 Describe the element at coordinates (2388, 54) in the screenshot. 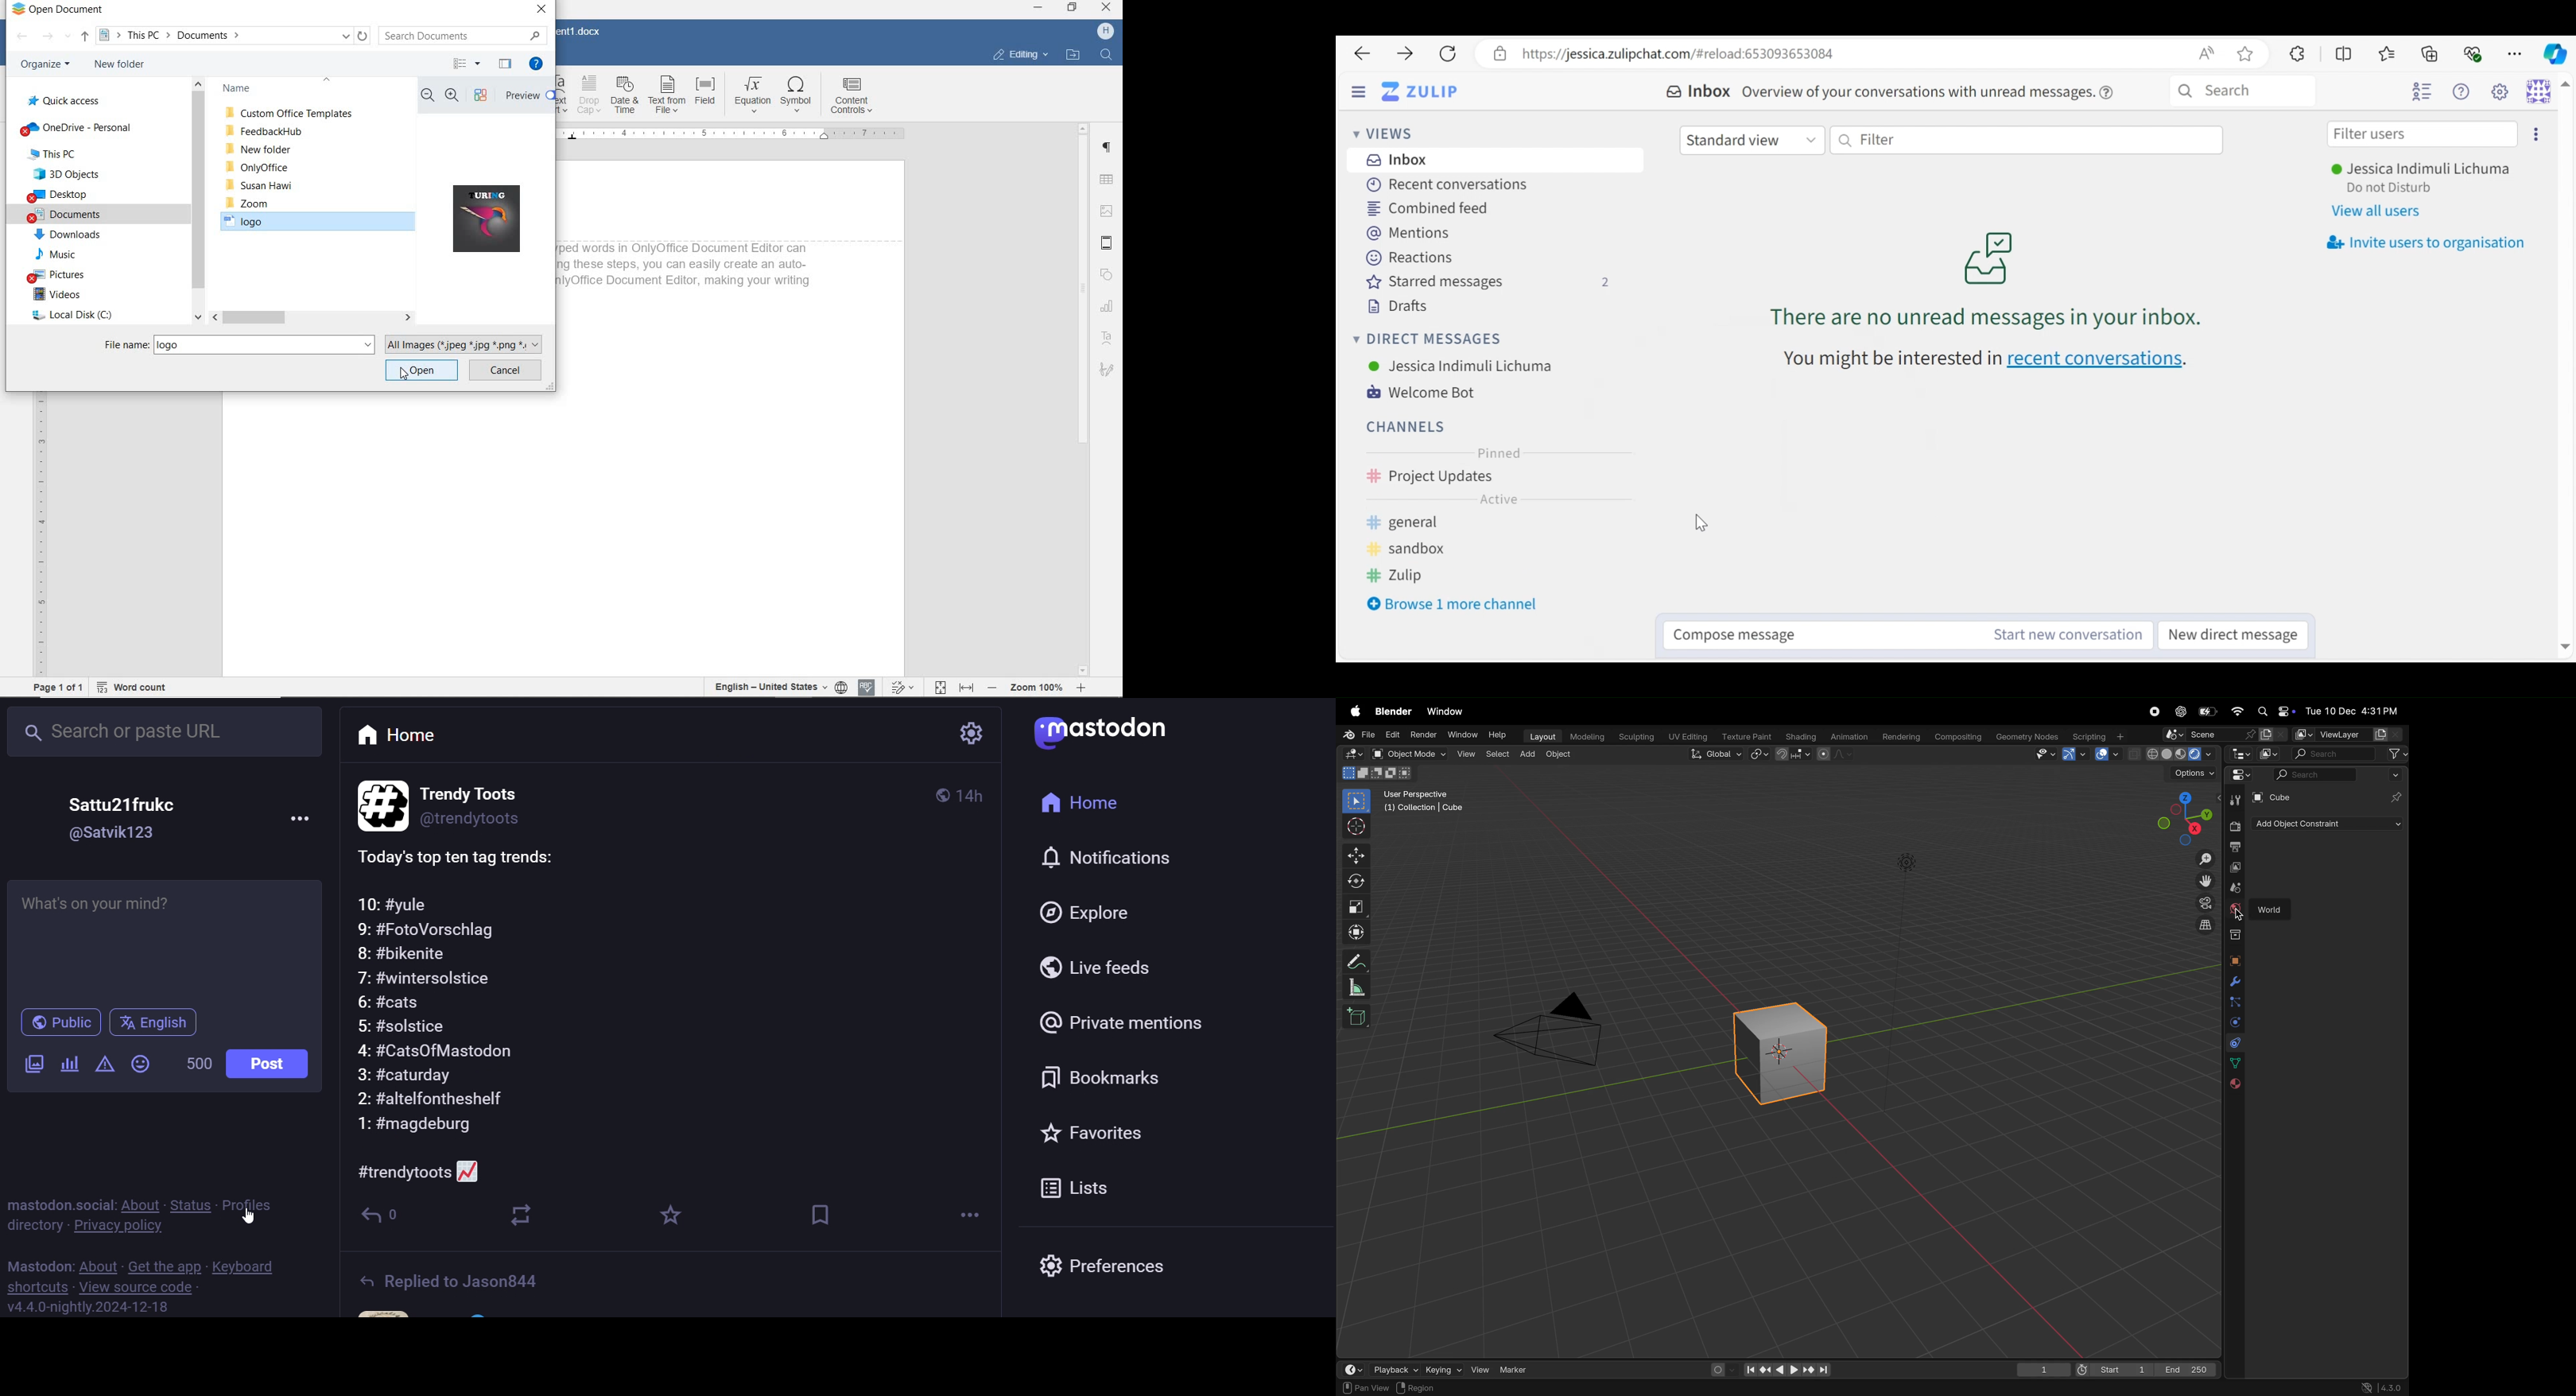

I see `Favorites` at that location.